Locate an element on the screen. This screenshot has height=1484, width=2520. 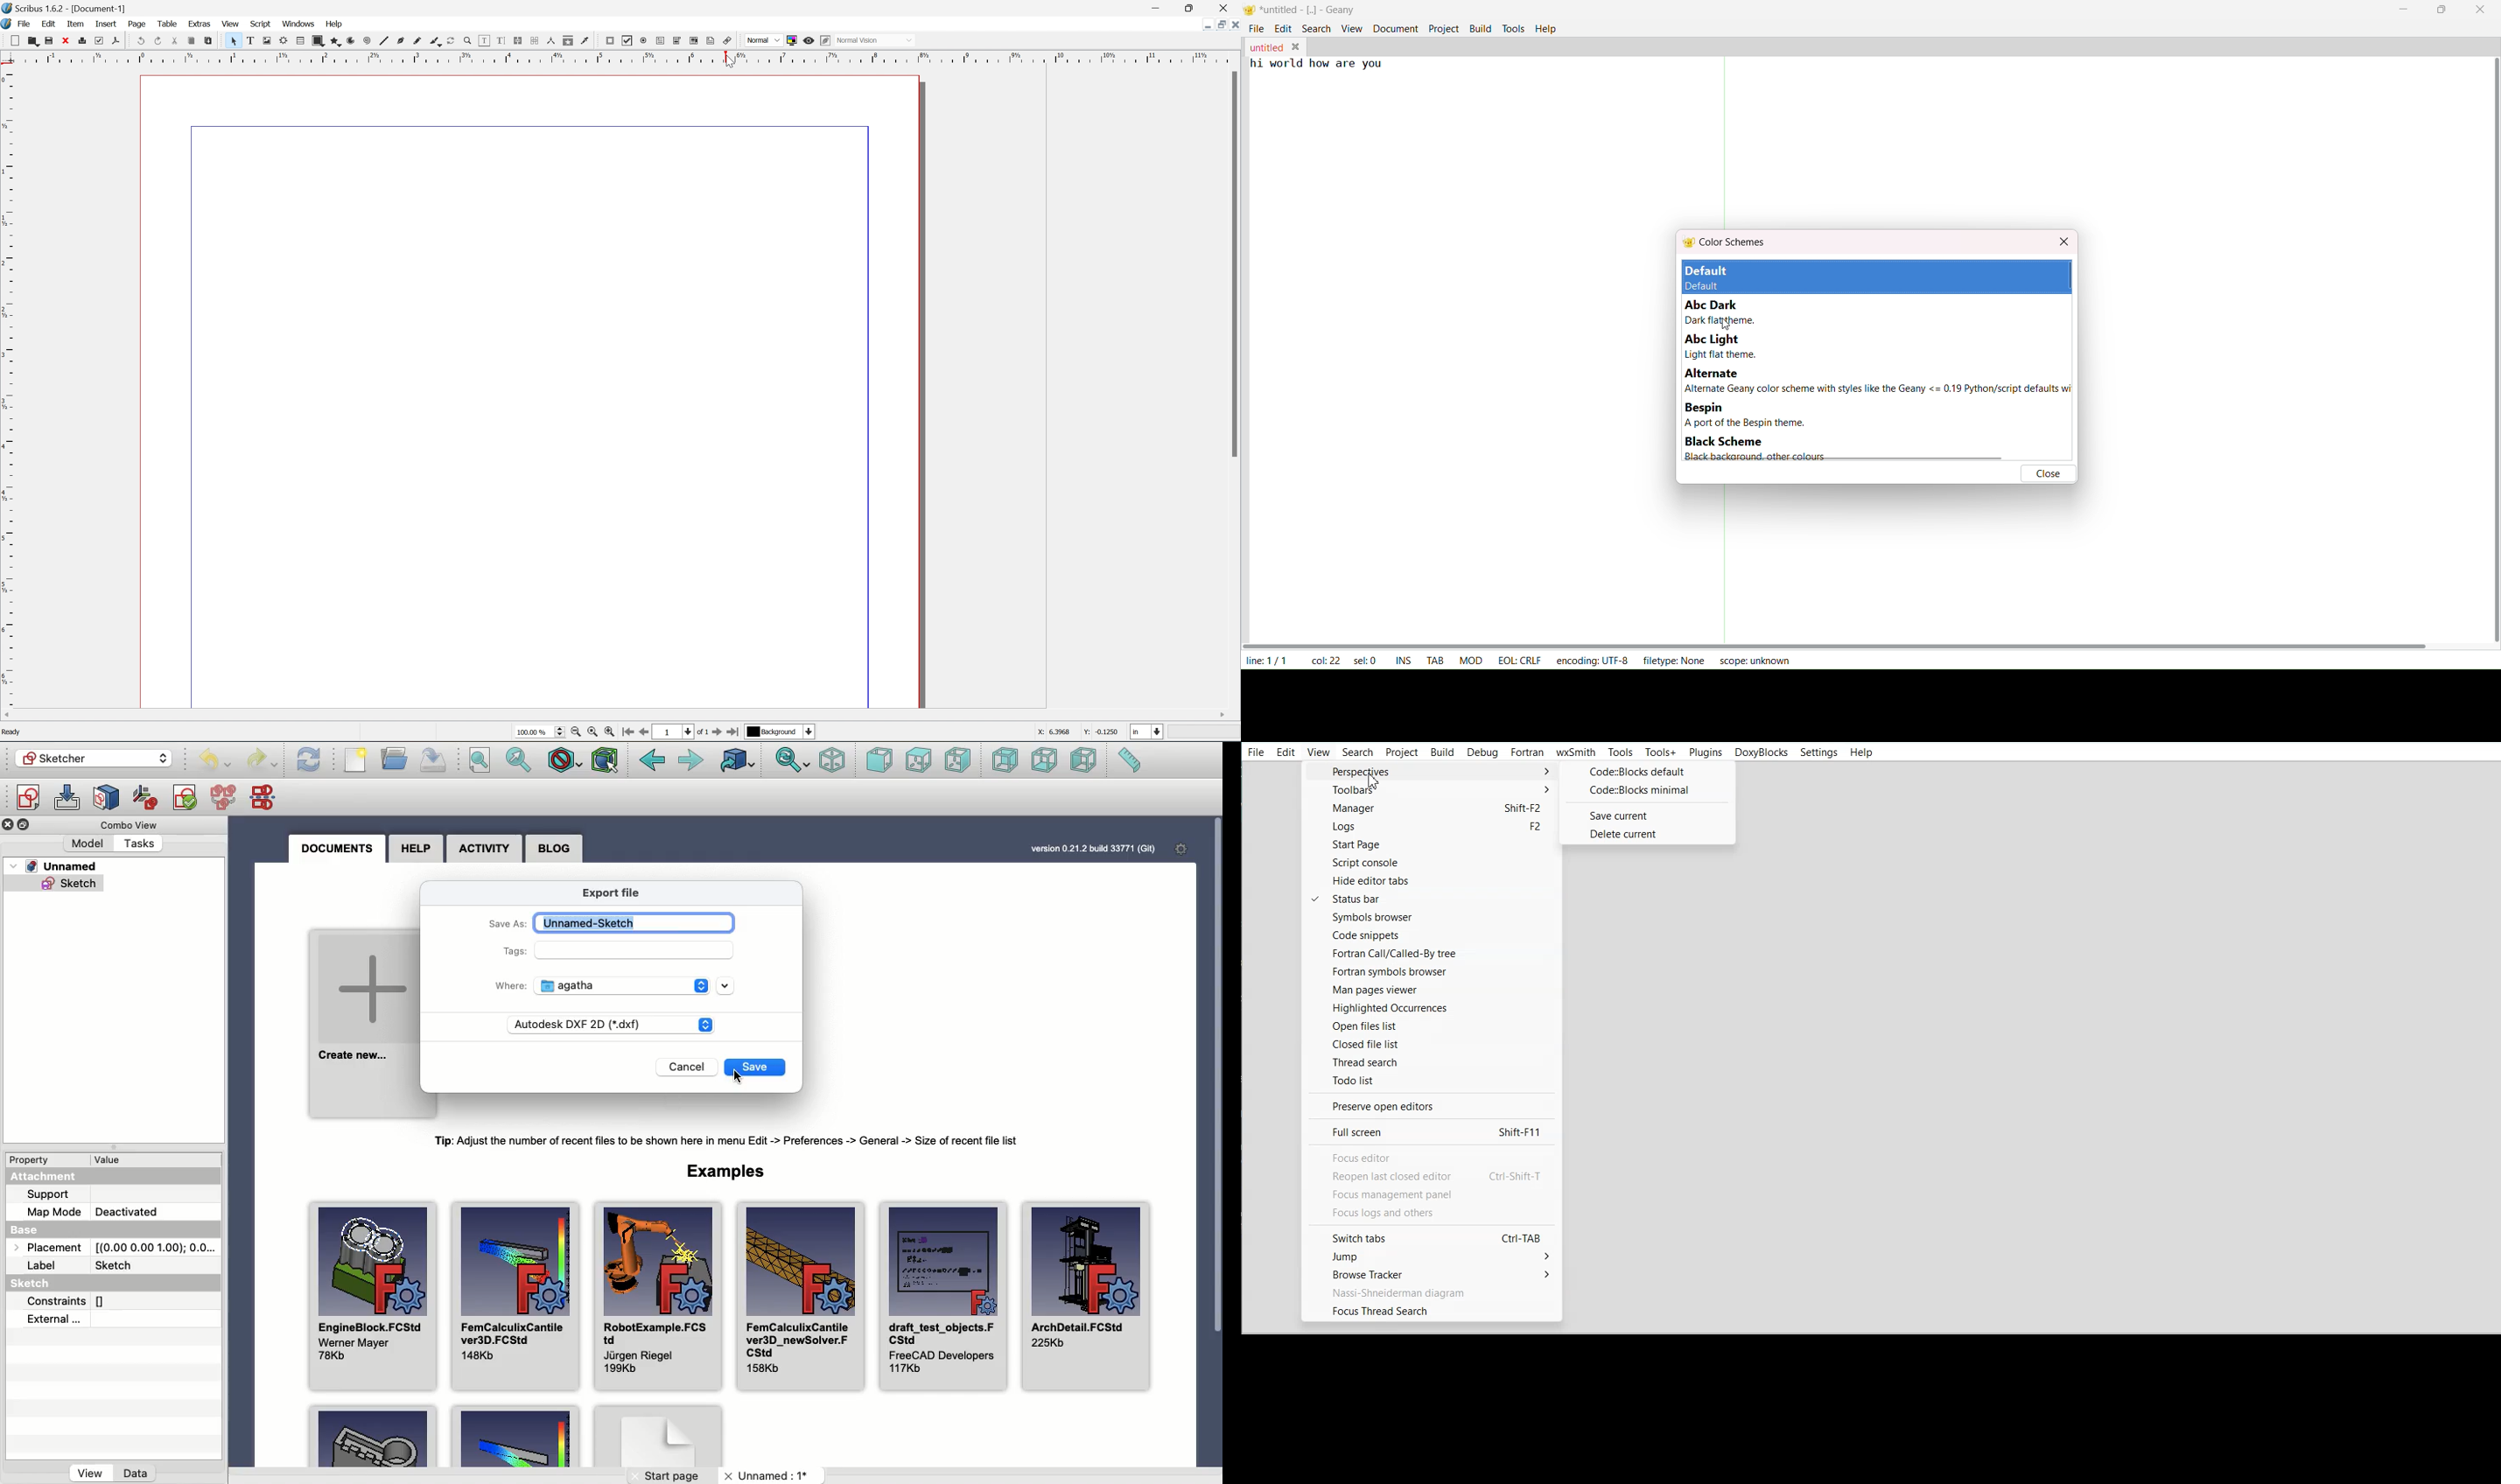
link annotation is located at coordinates (728, 41).